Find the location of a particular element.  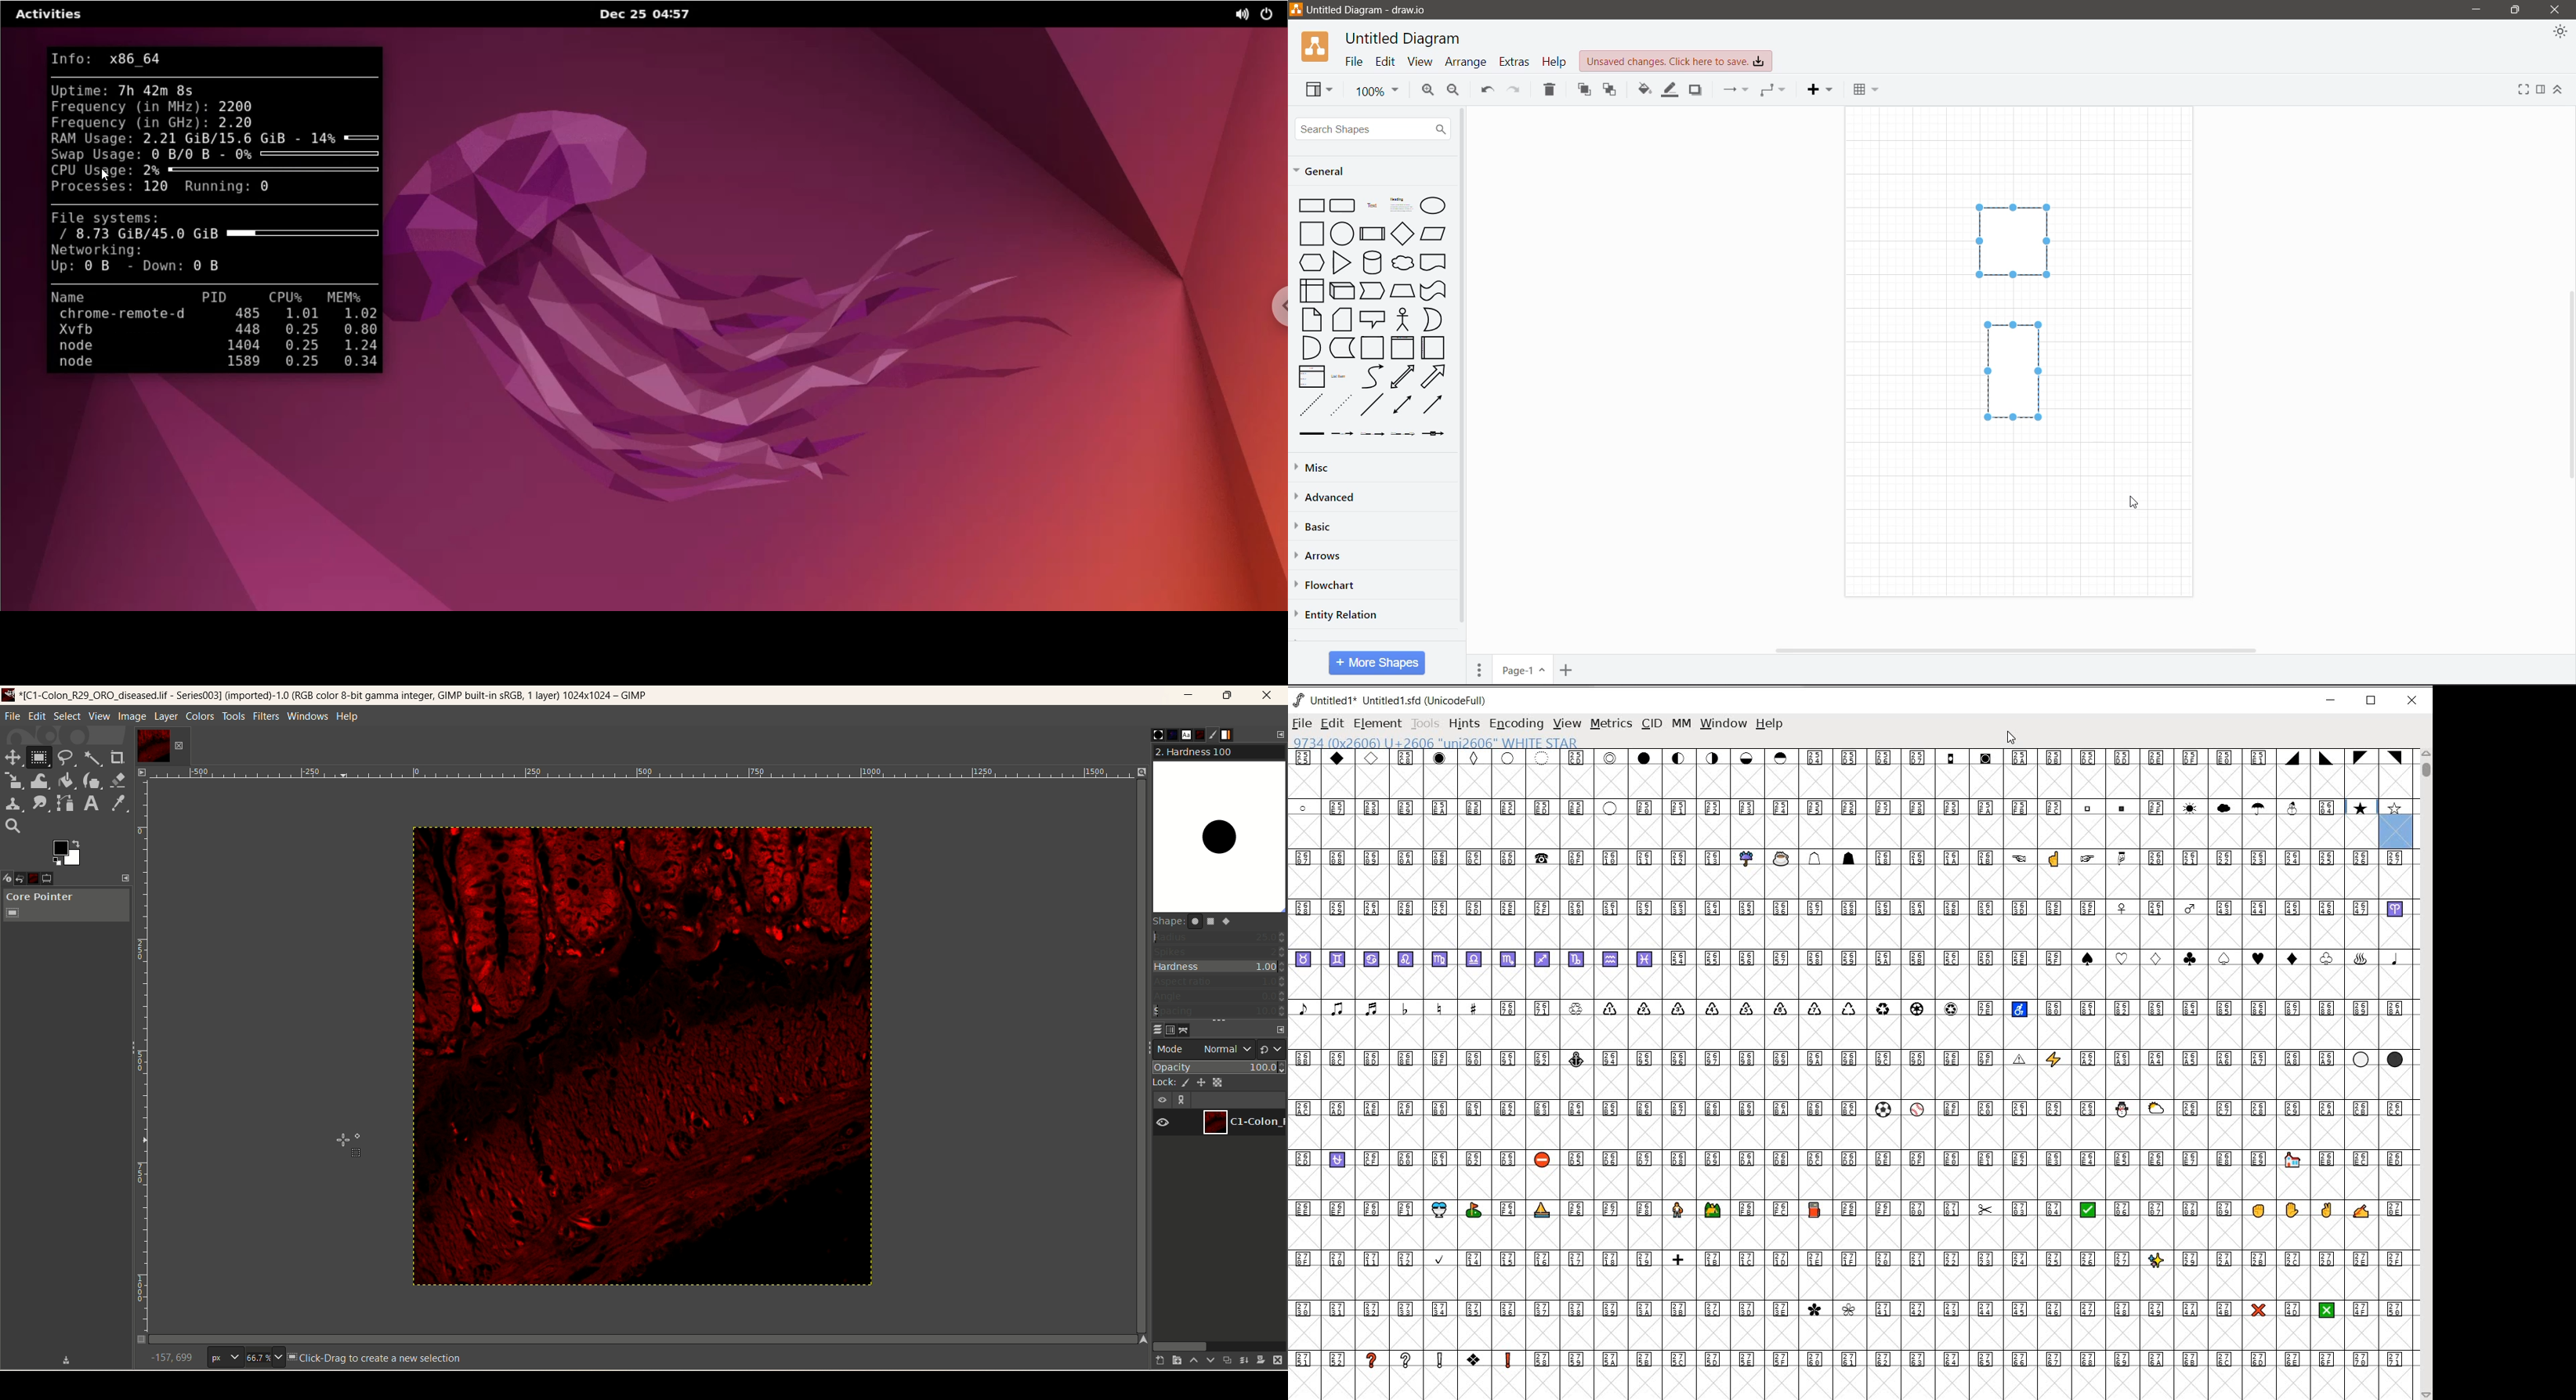

Delete is located at coordinates (1548, 91).